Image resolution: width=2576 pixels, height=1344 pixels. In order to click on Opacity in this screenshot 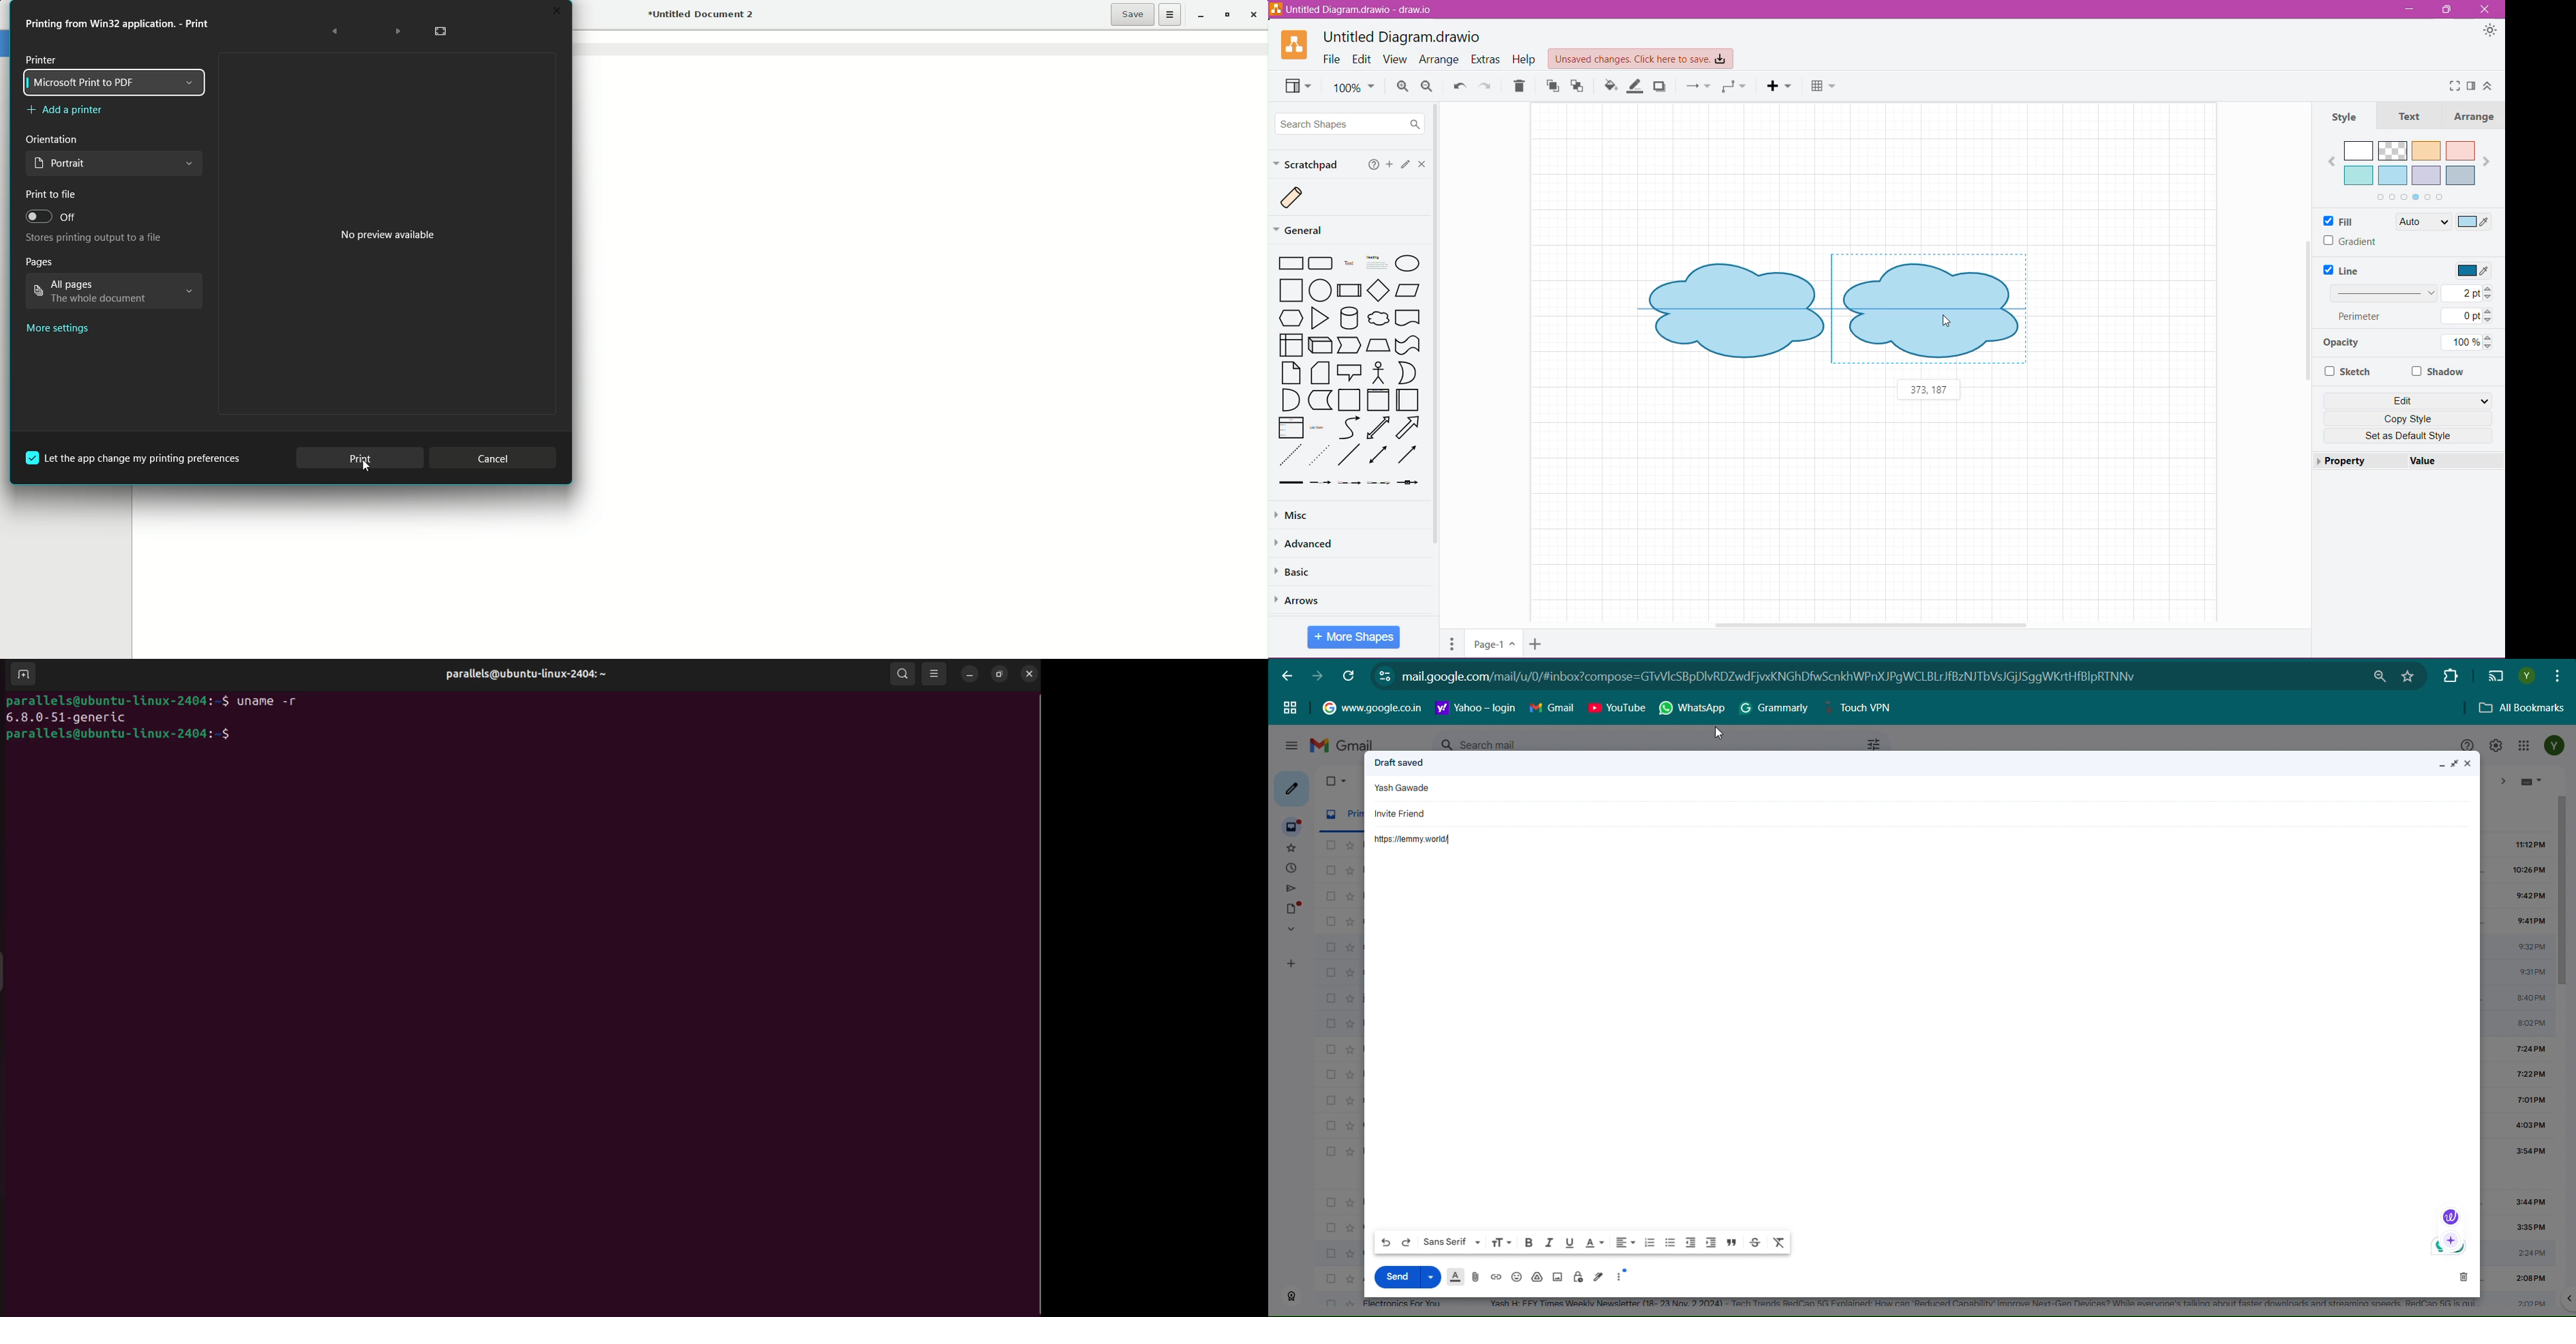, I will do `click(2341, 345)`.